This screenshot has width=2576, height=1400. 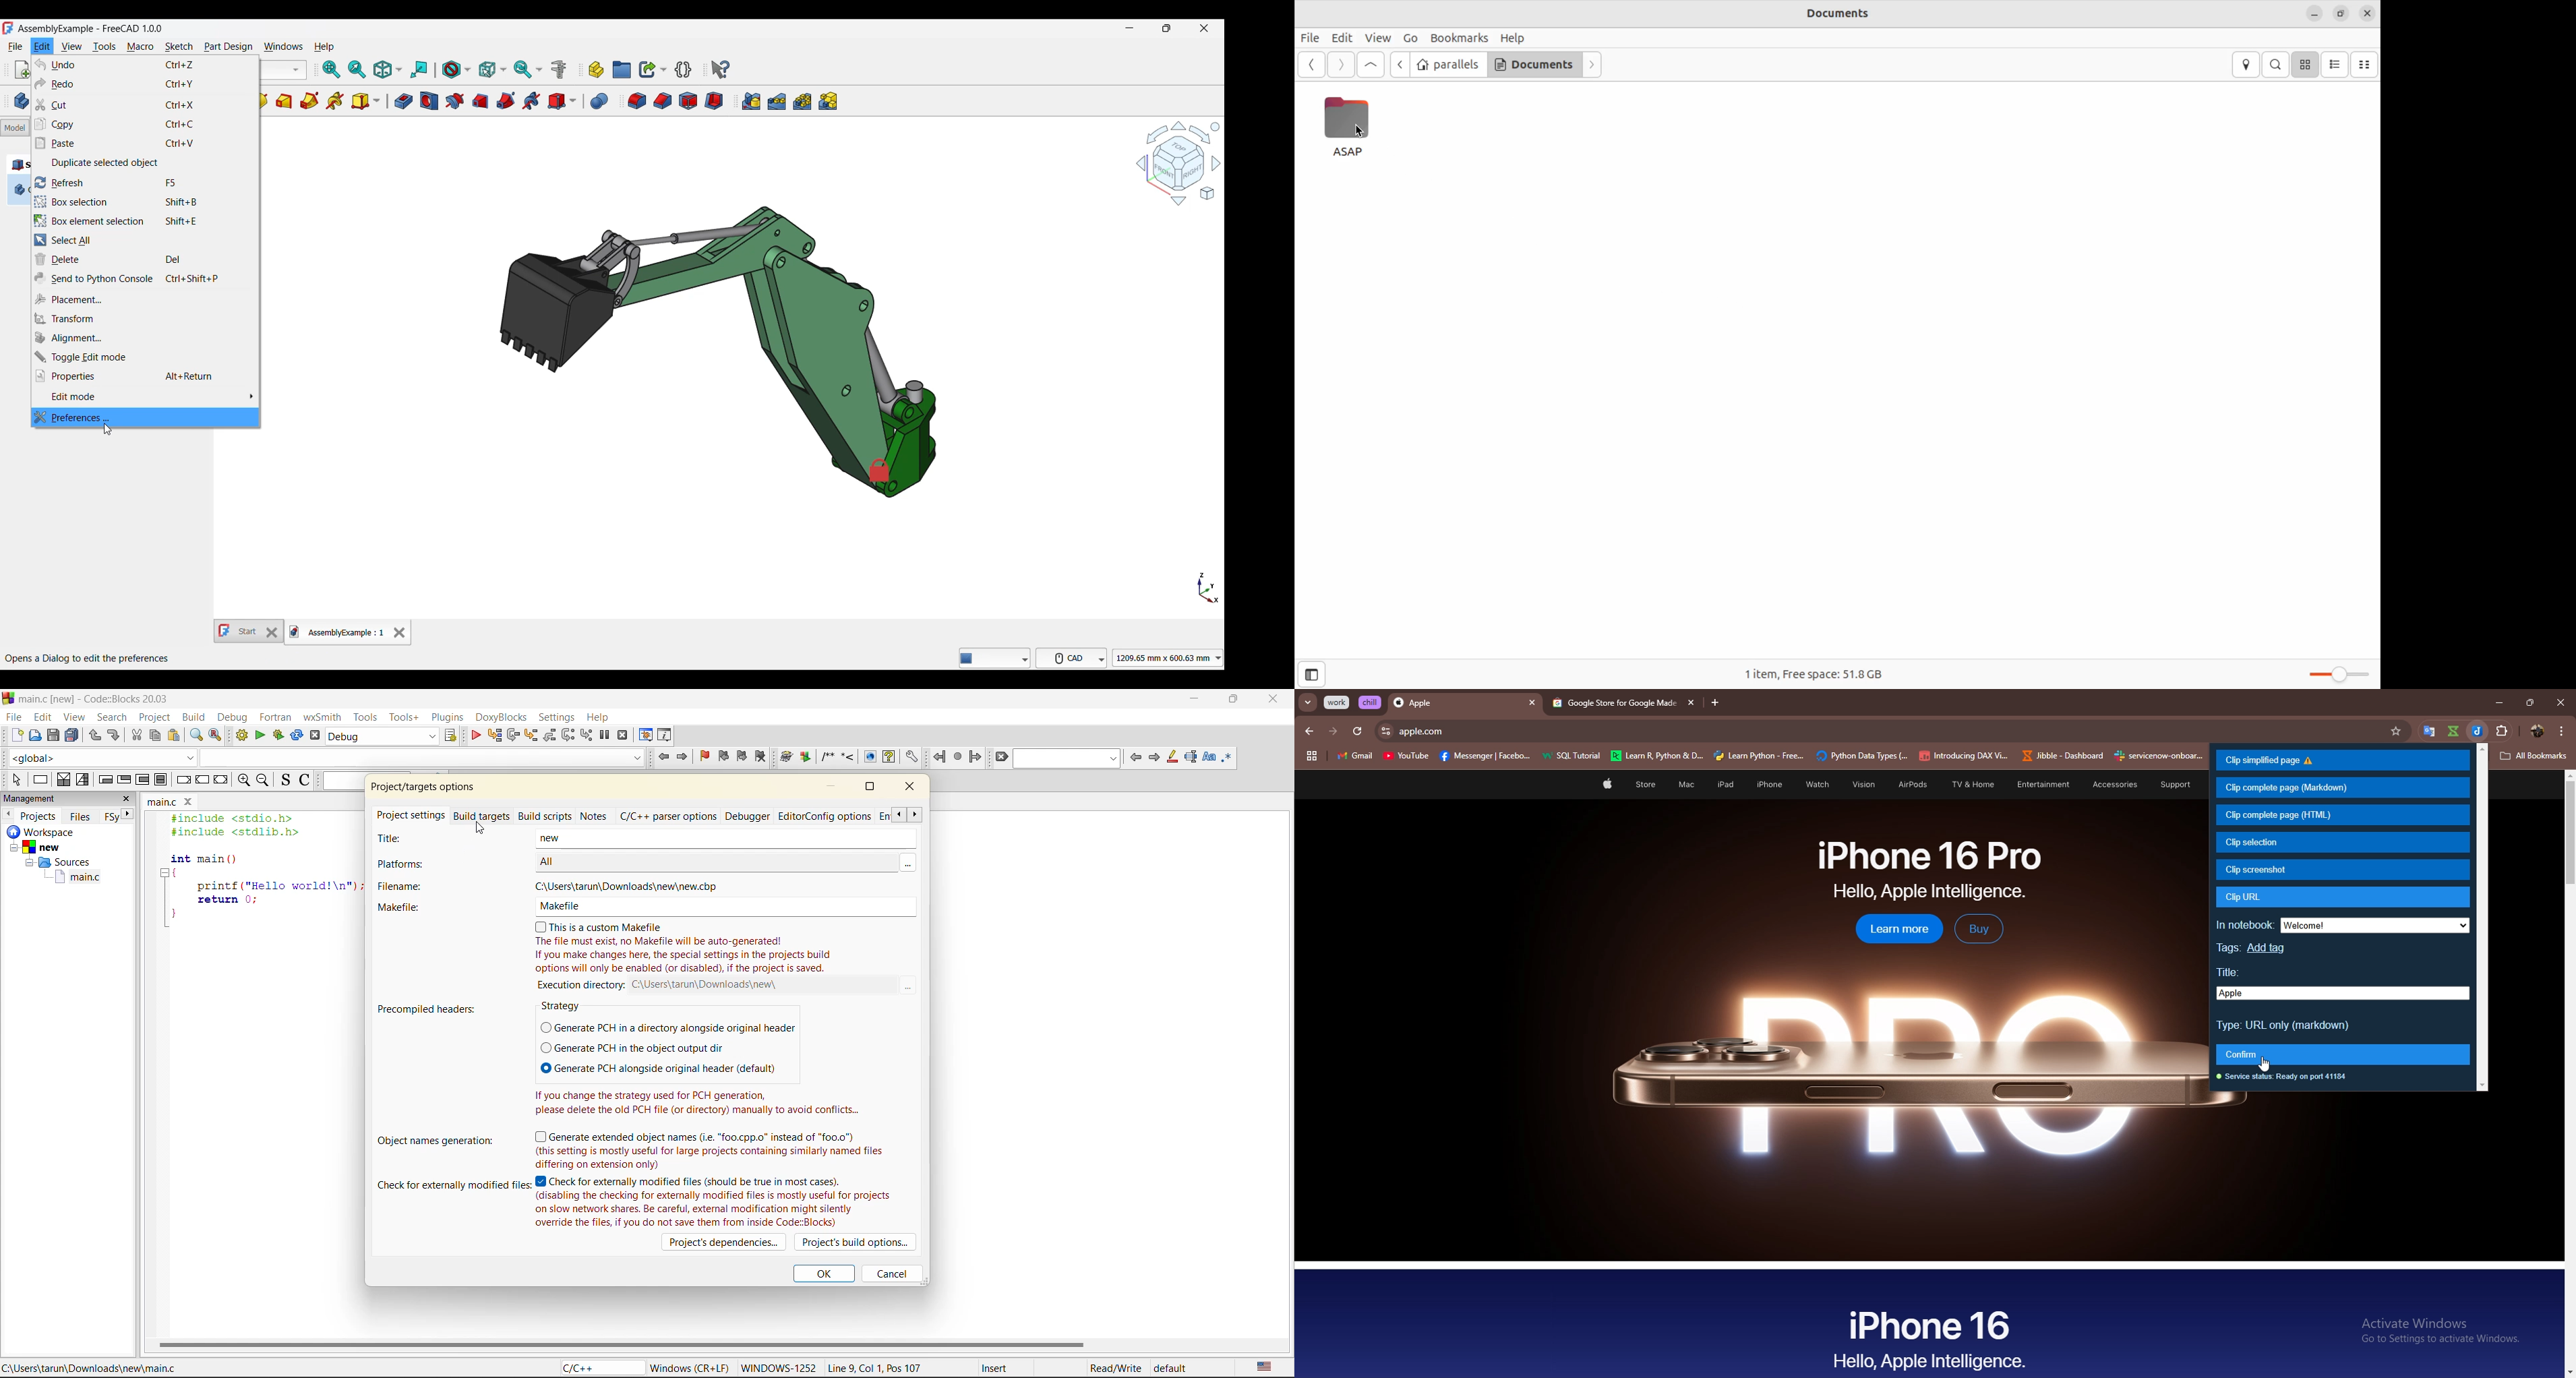 What do you see at coordinates (2483, 918) in the screenshot?
I see `scroll bar` at bounding box center [2483, 918].